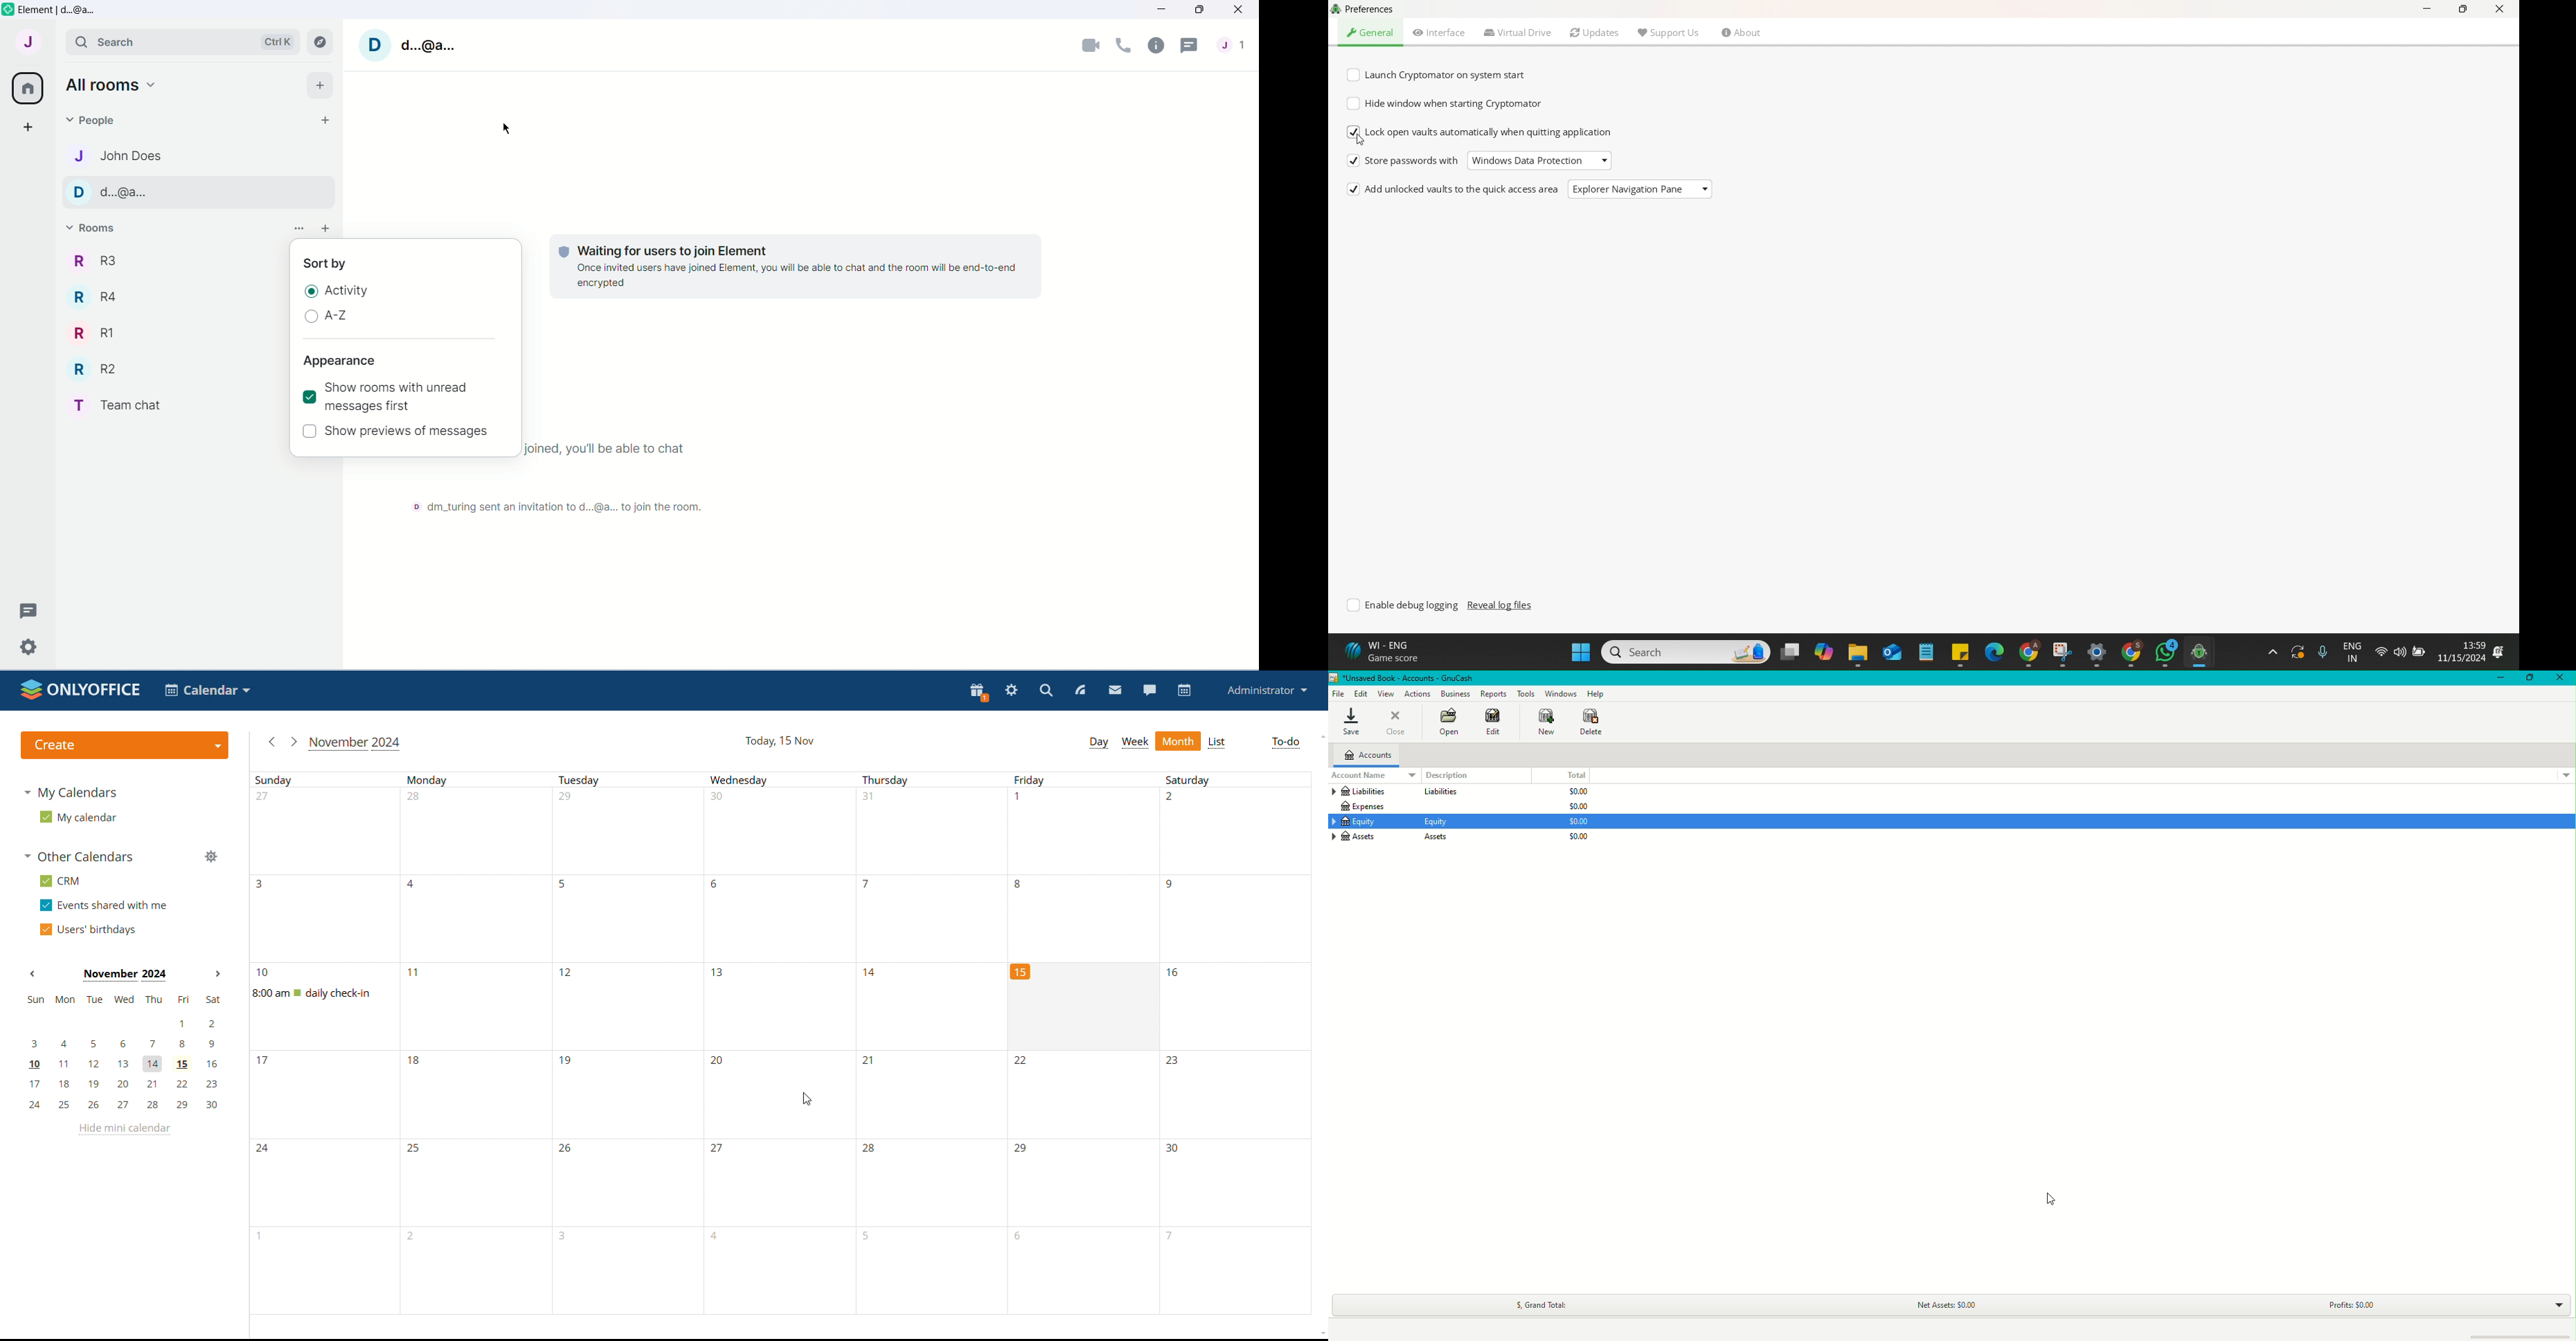 The width and height of the screenshot is (2576, 1344). I want to click on Tools, so click(1525, 691).